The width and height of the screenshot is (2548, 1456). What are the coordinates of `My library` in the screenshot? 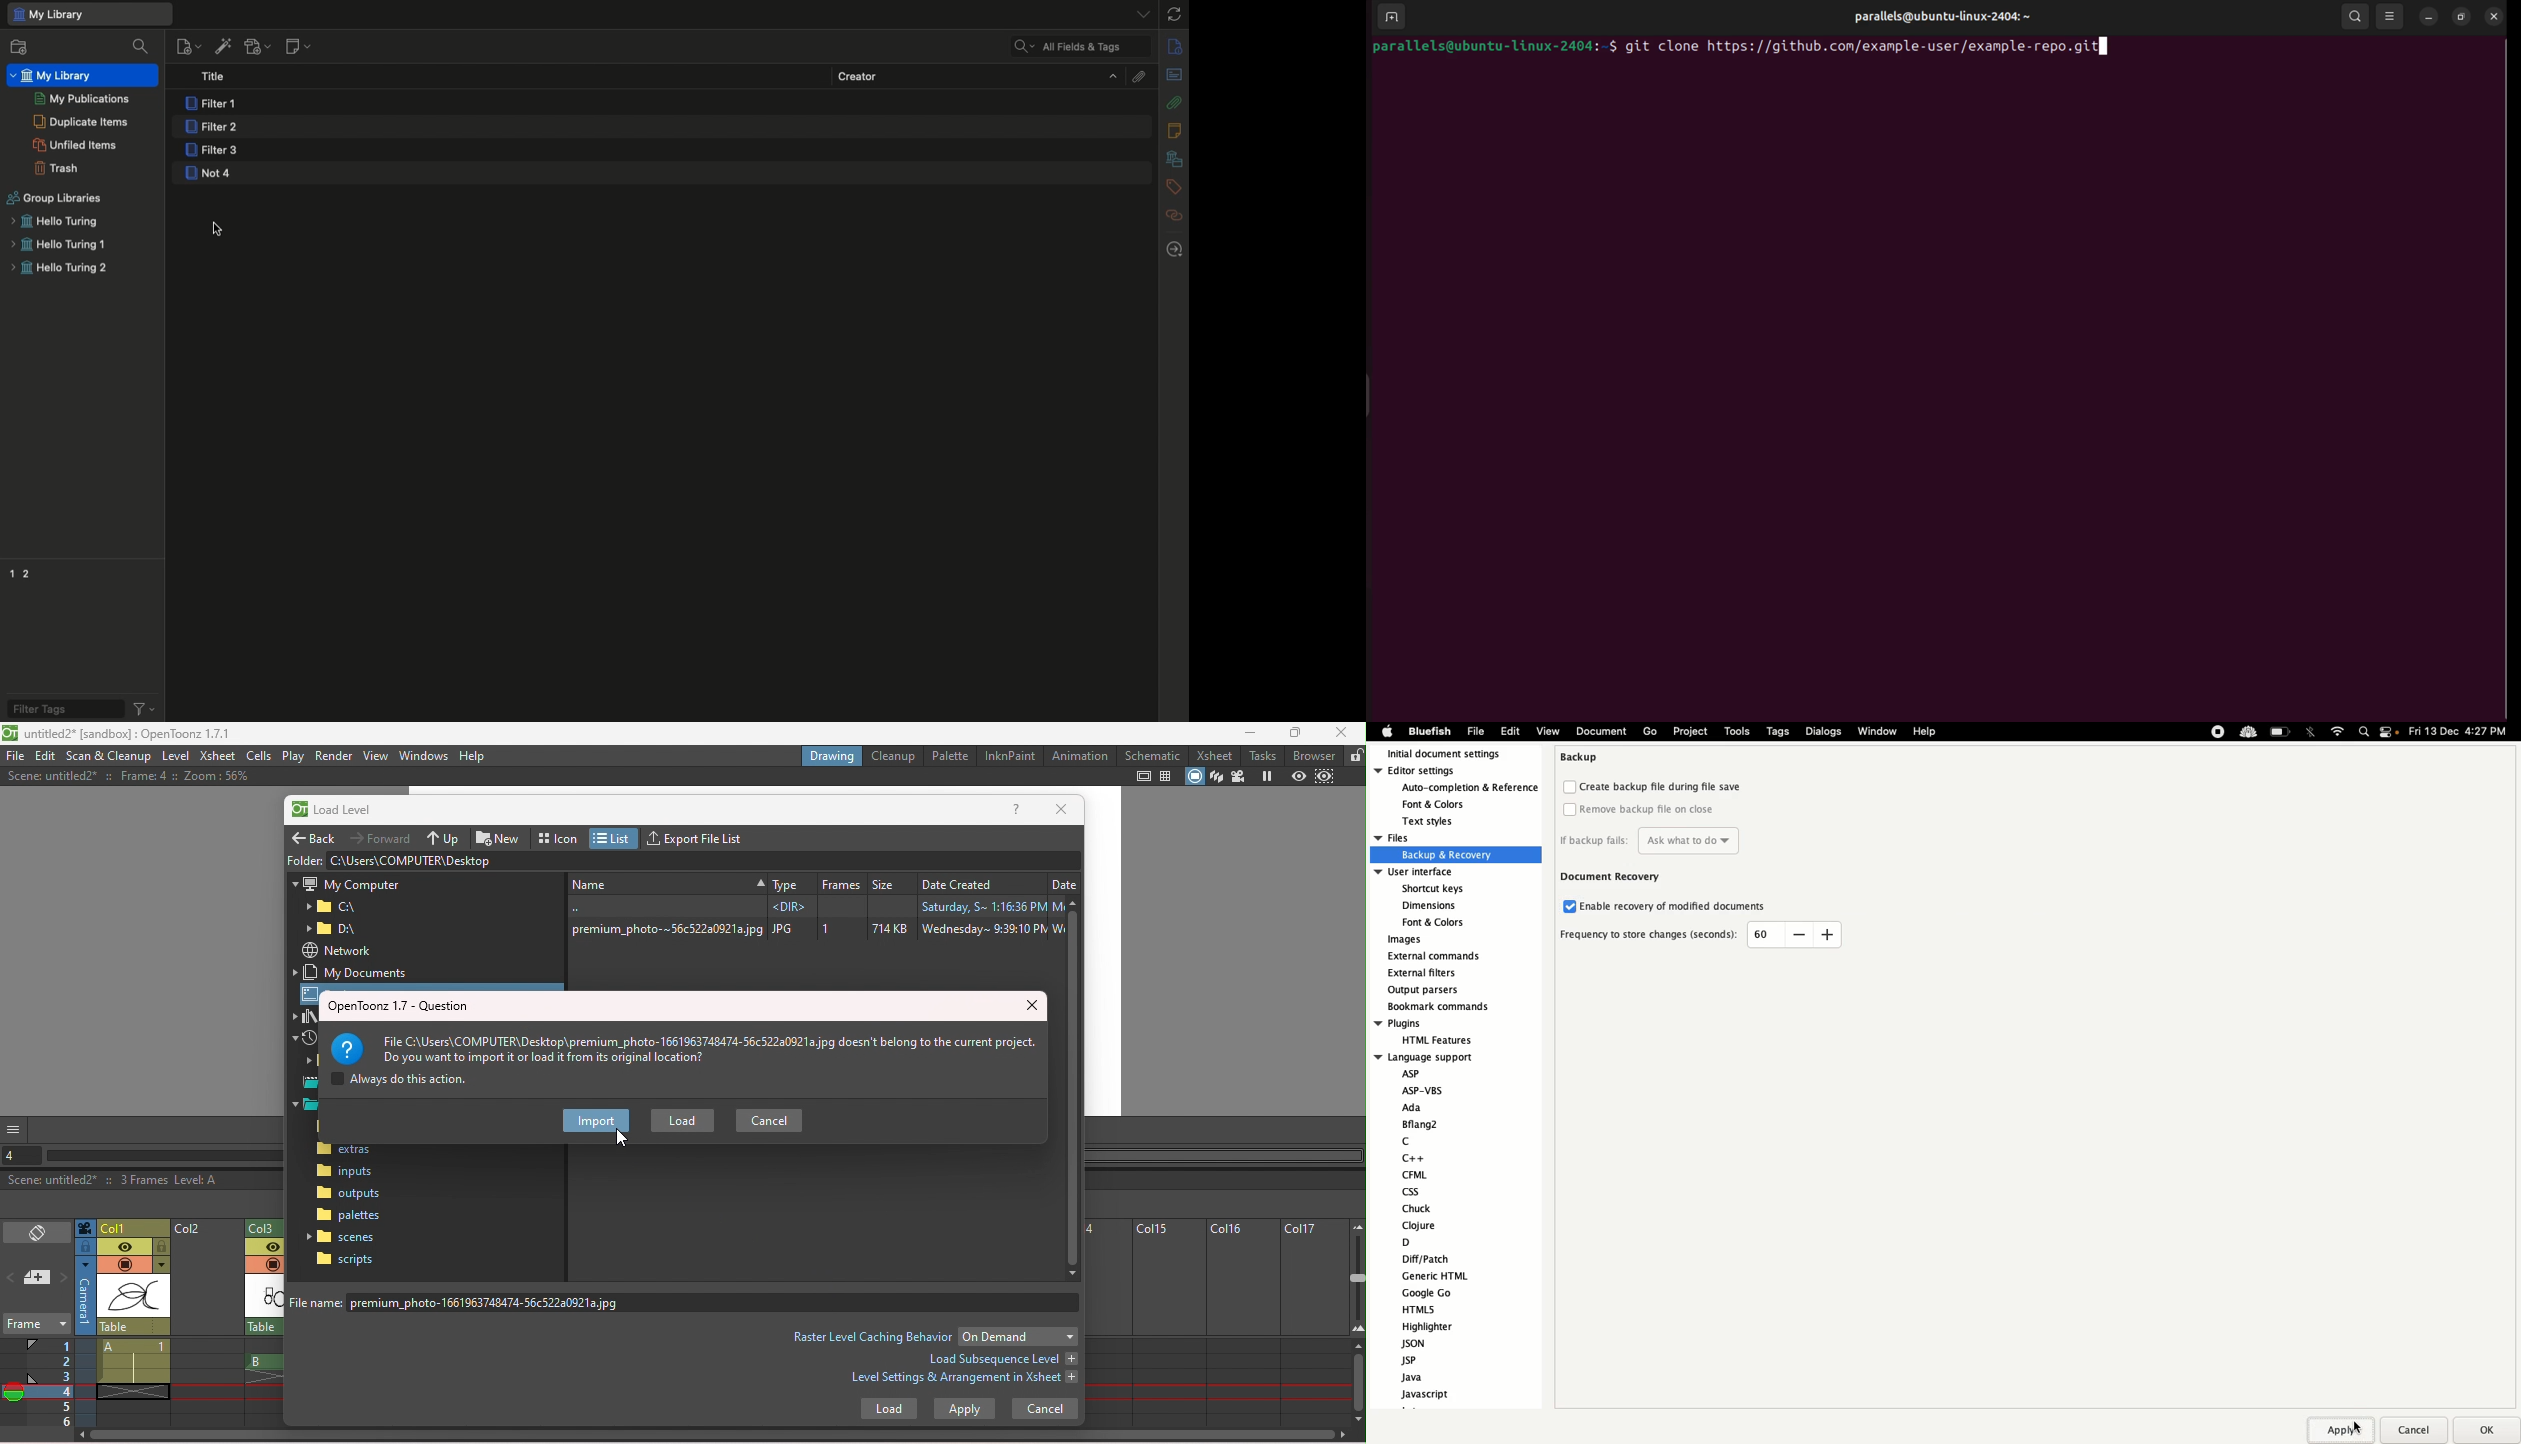 It's located at (88, 14).